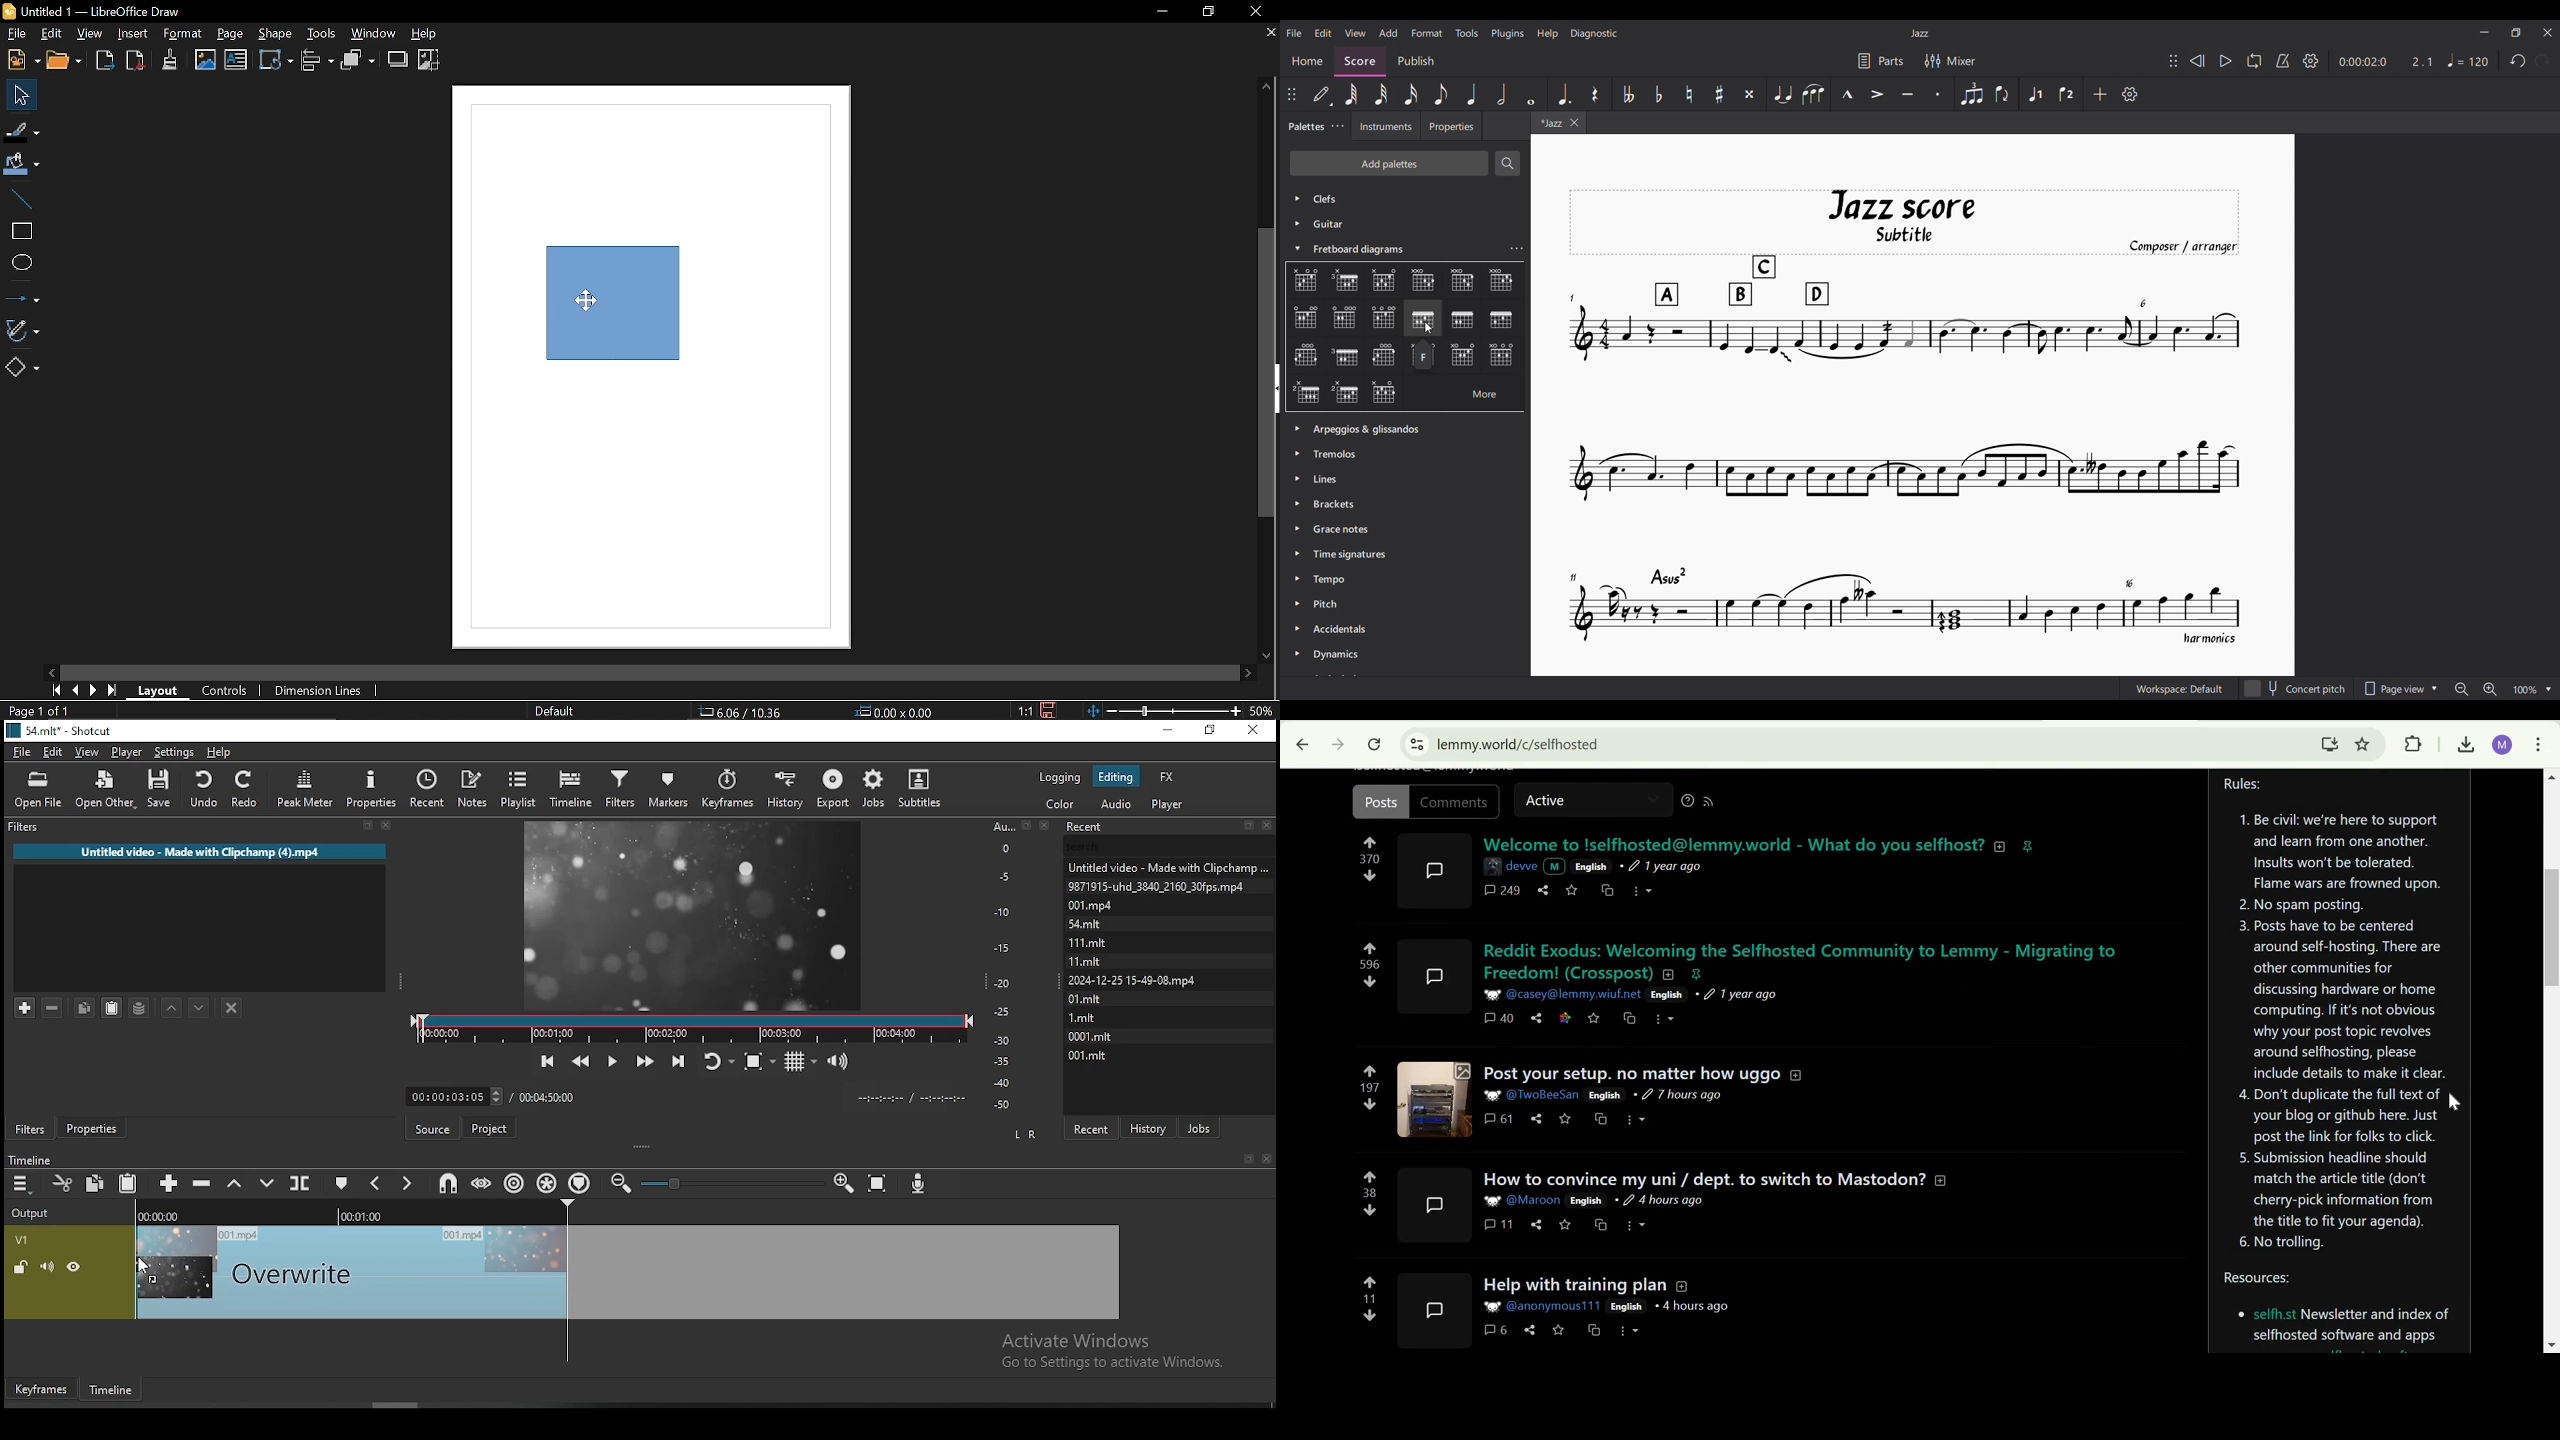  What do you see at coordinates (895, 711) in the screenshot?
I see `Size` at bounding box center [895, 711].